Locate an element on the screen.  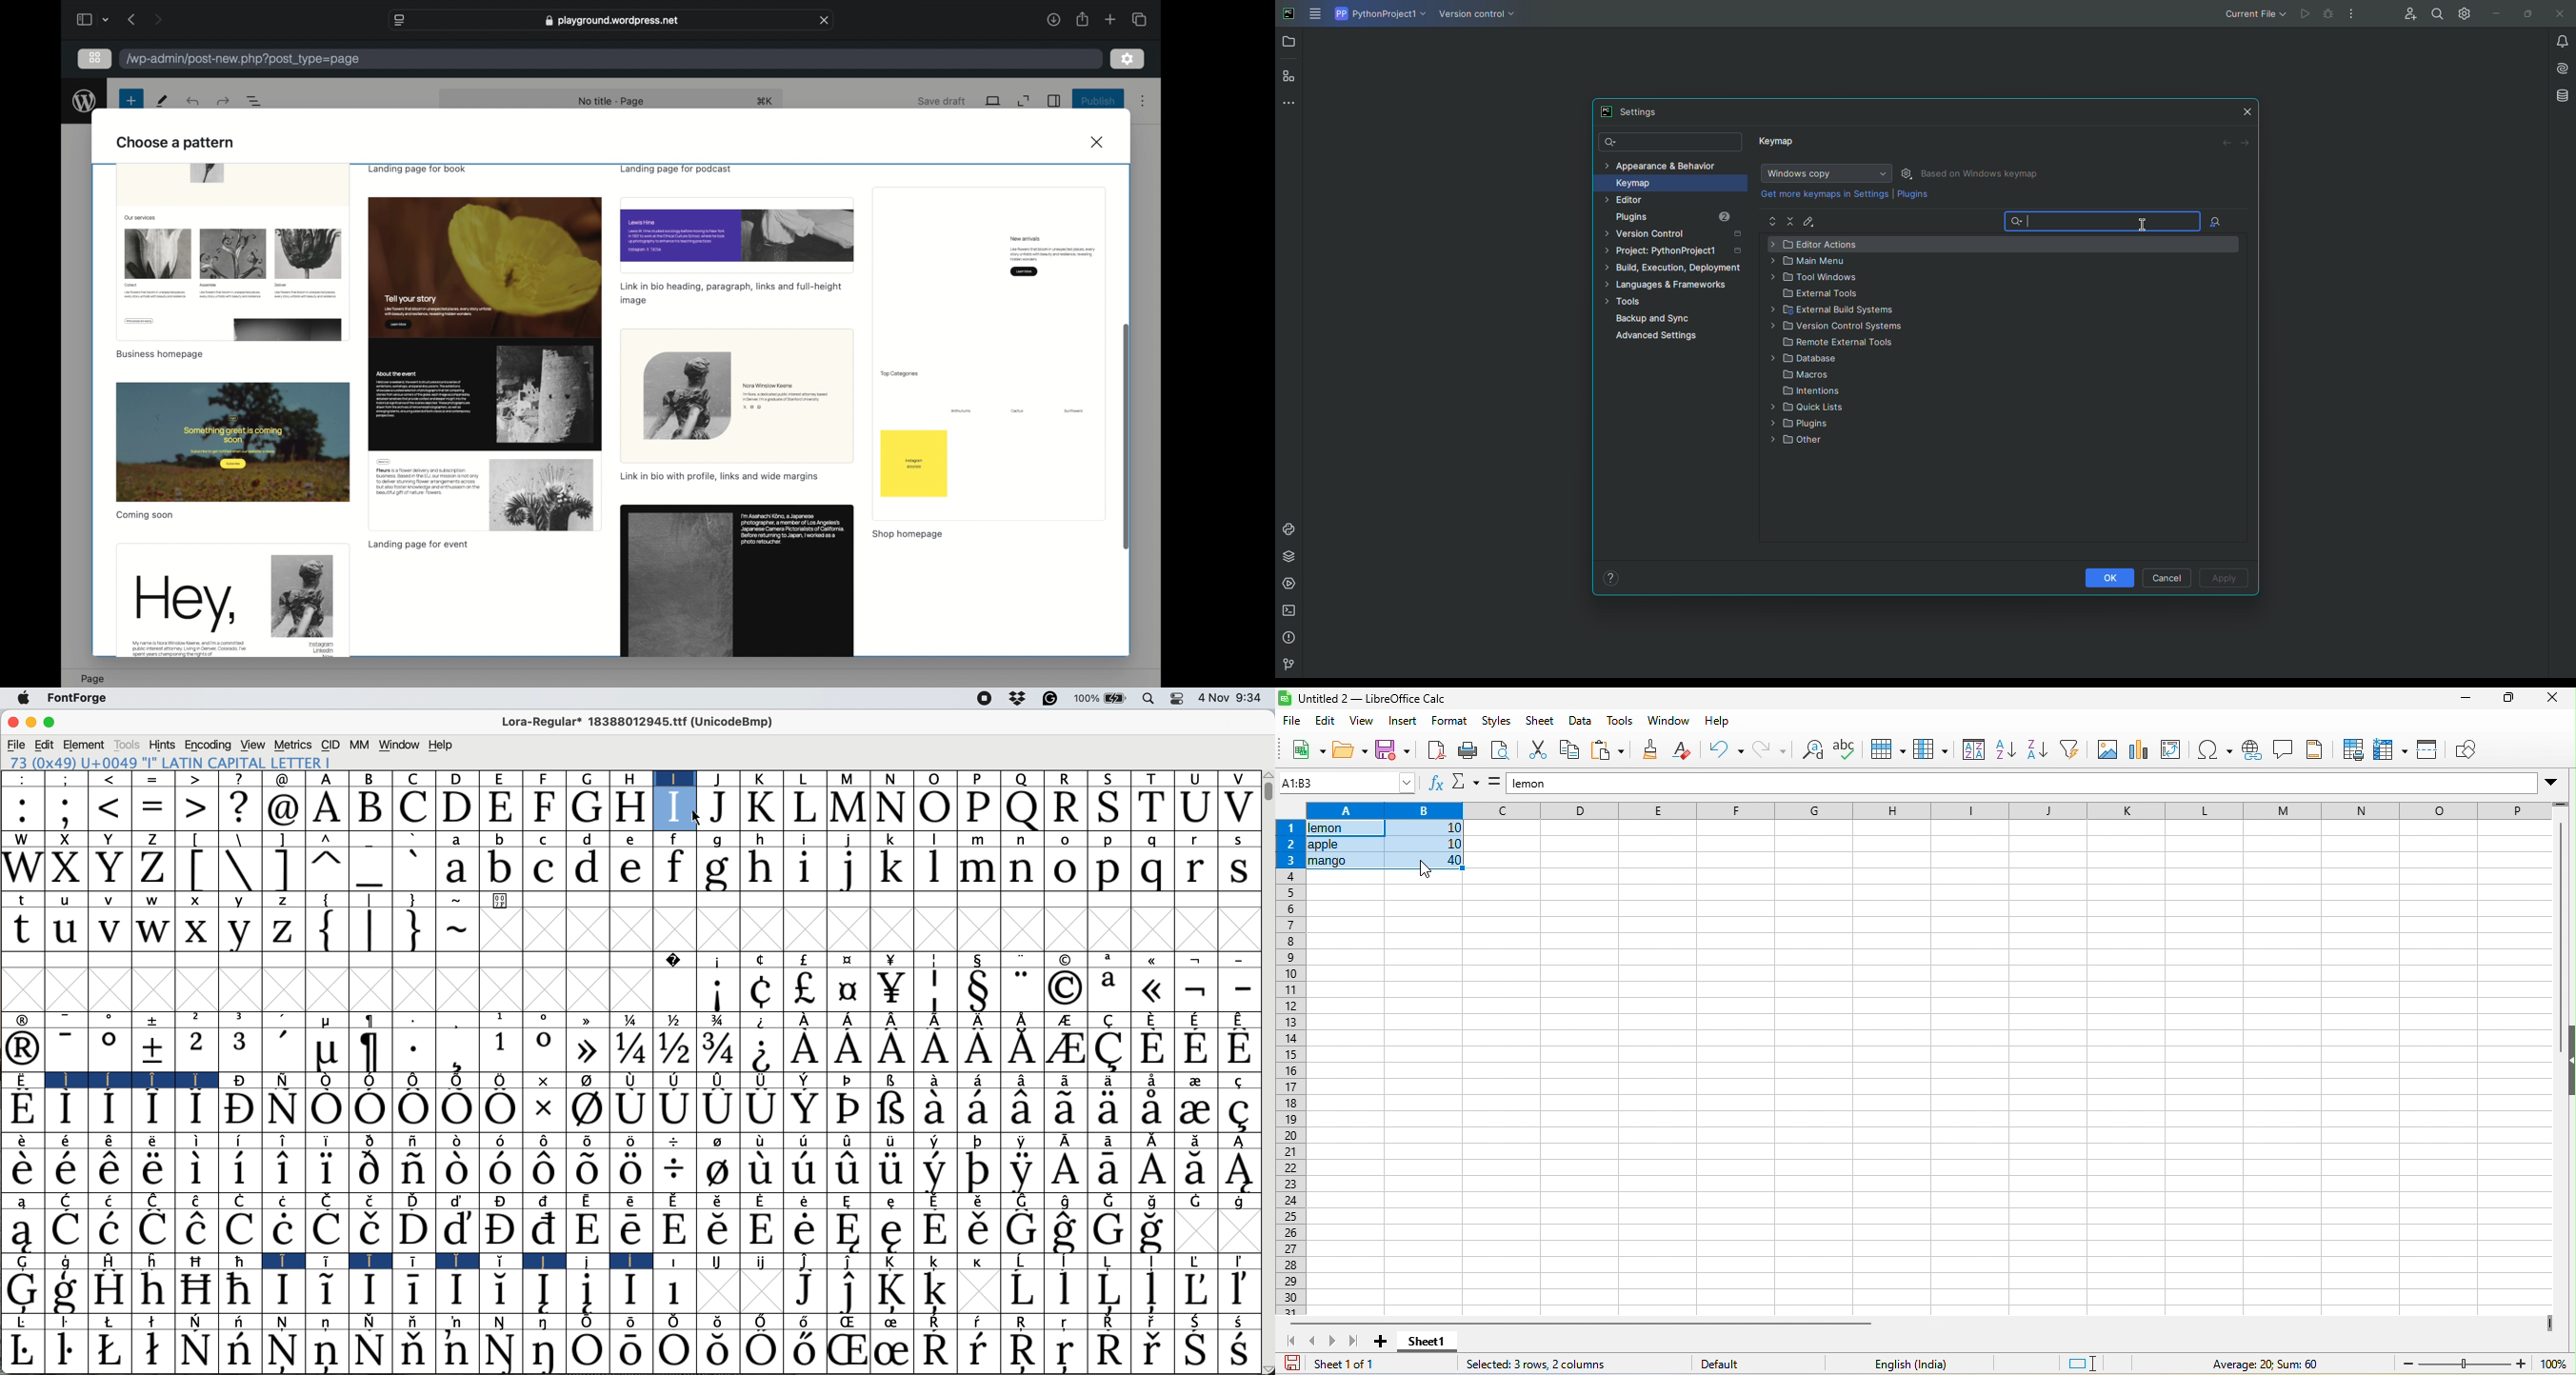
U is located at coordinates (1195, 809).